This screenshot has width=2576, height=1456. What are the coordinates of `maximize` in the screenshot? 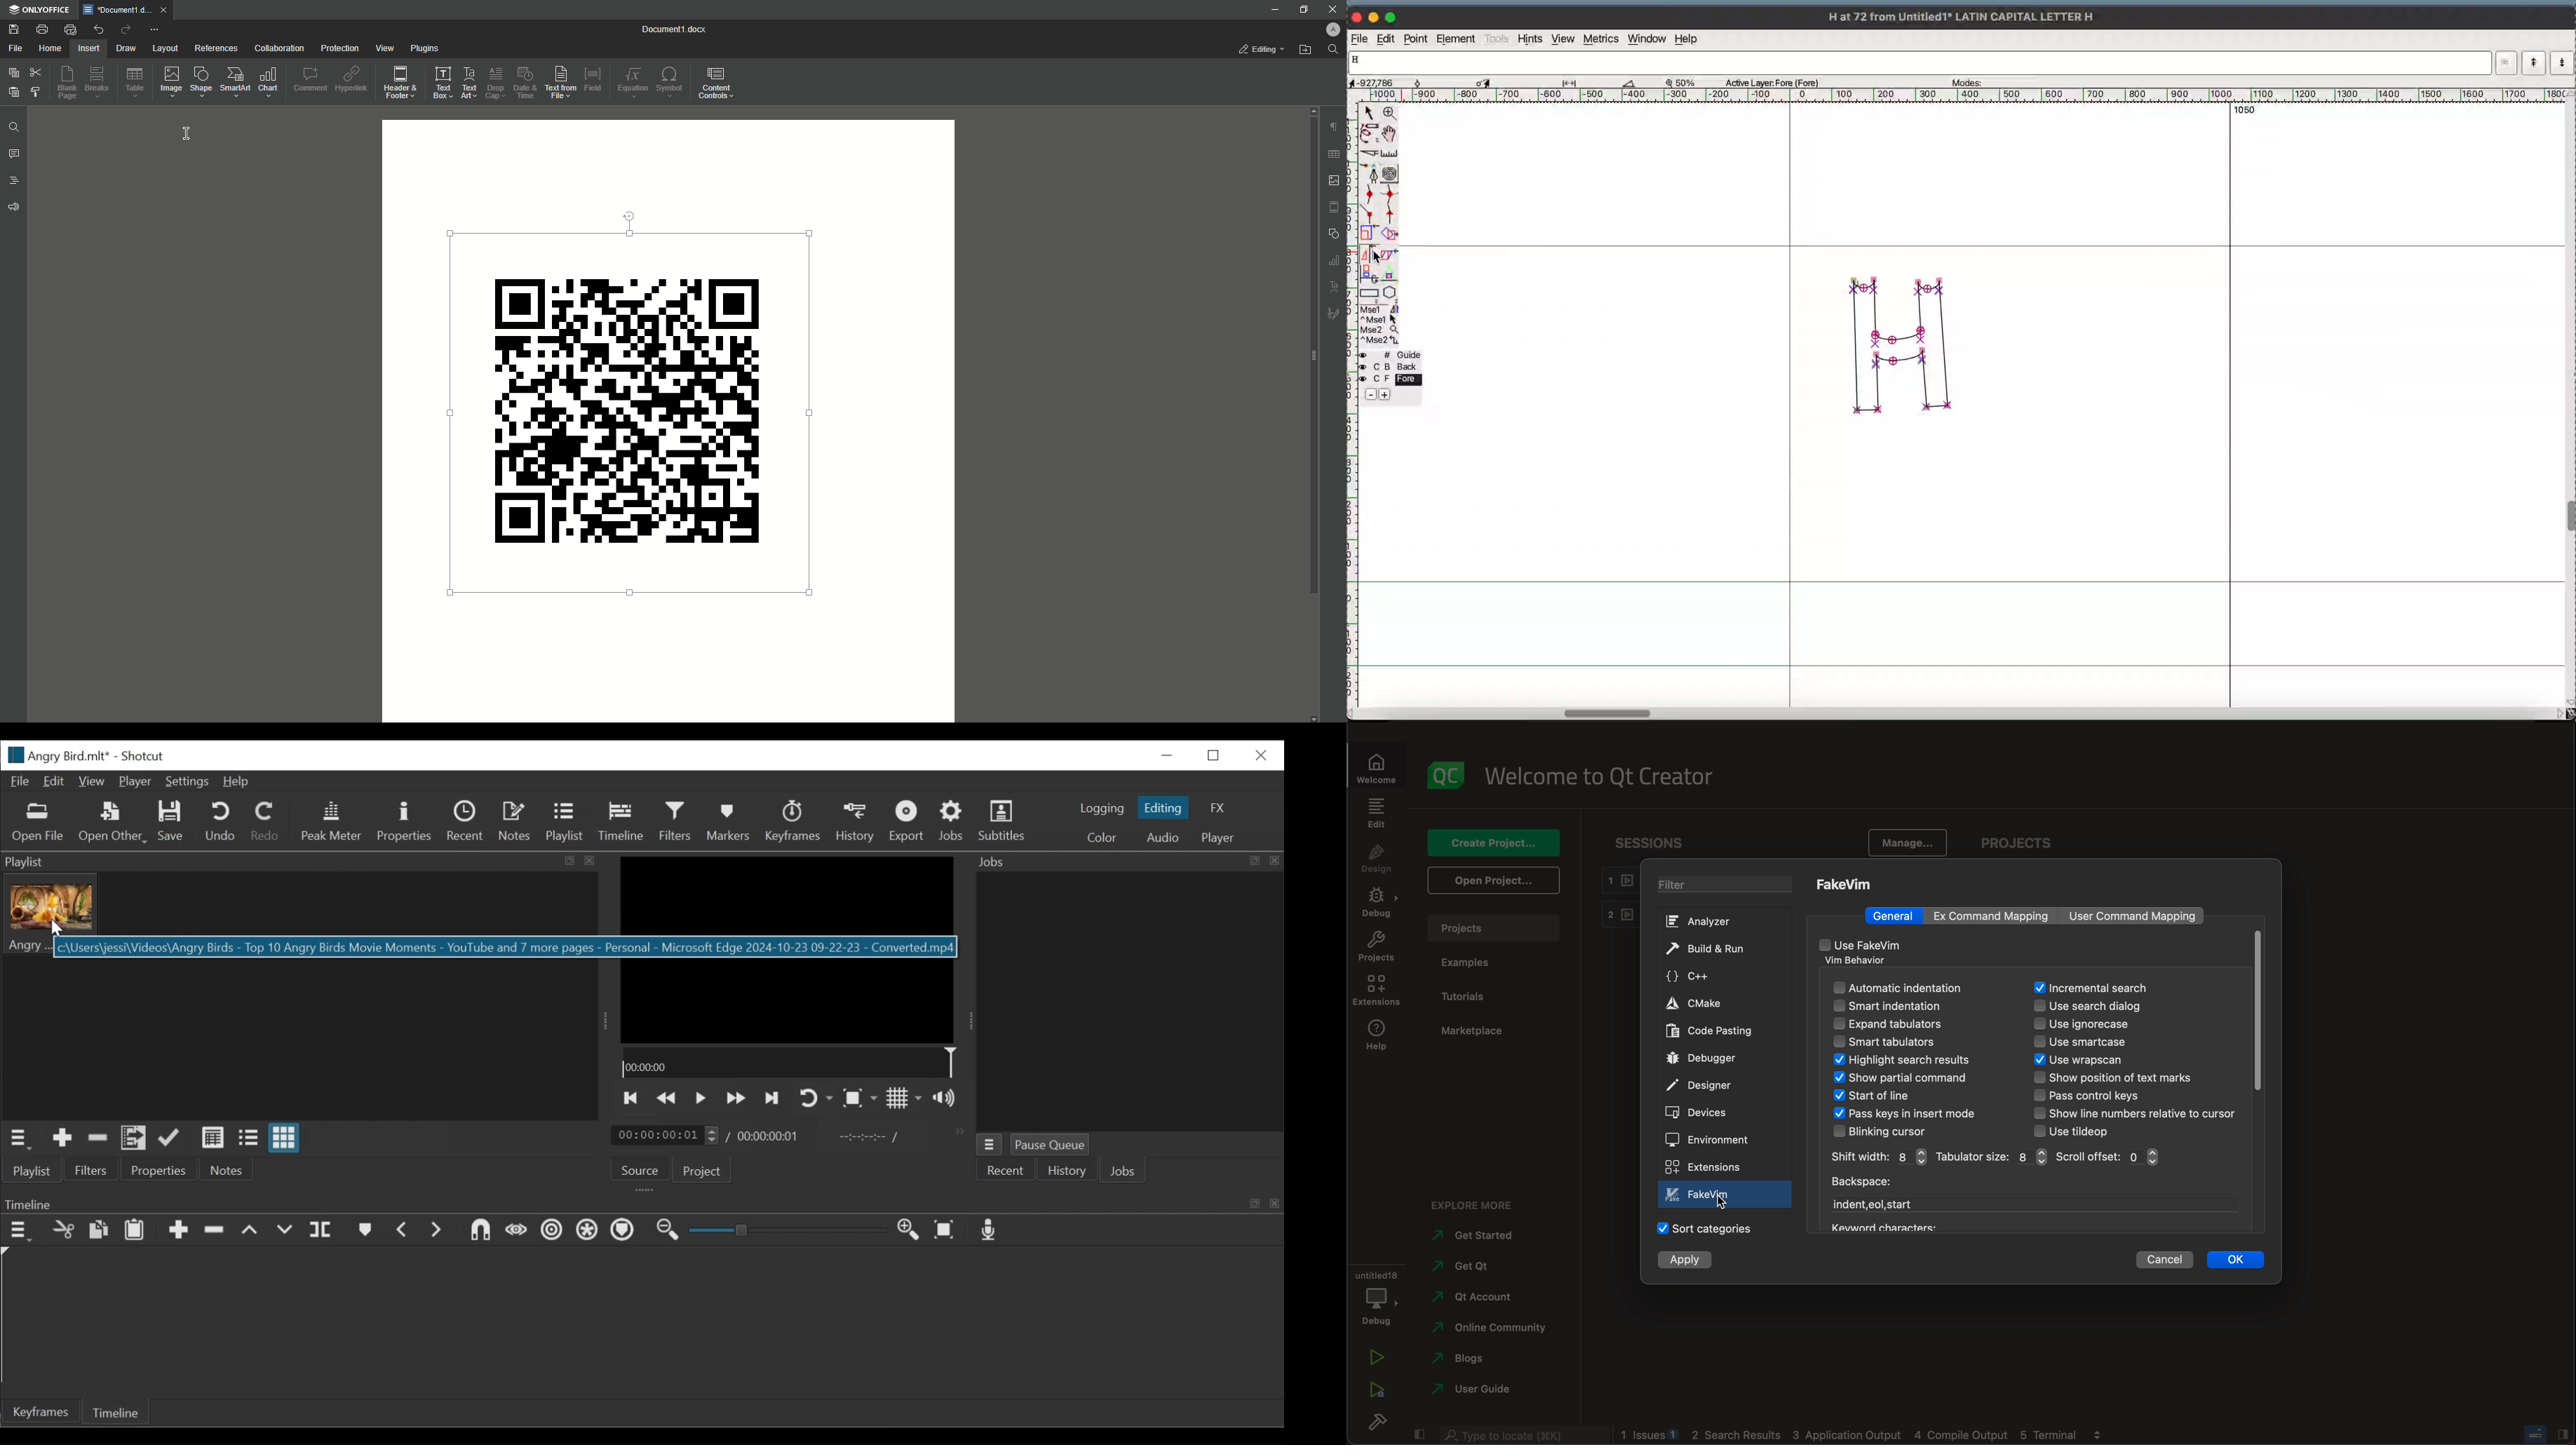 It's located at (1393, 17).